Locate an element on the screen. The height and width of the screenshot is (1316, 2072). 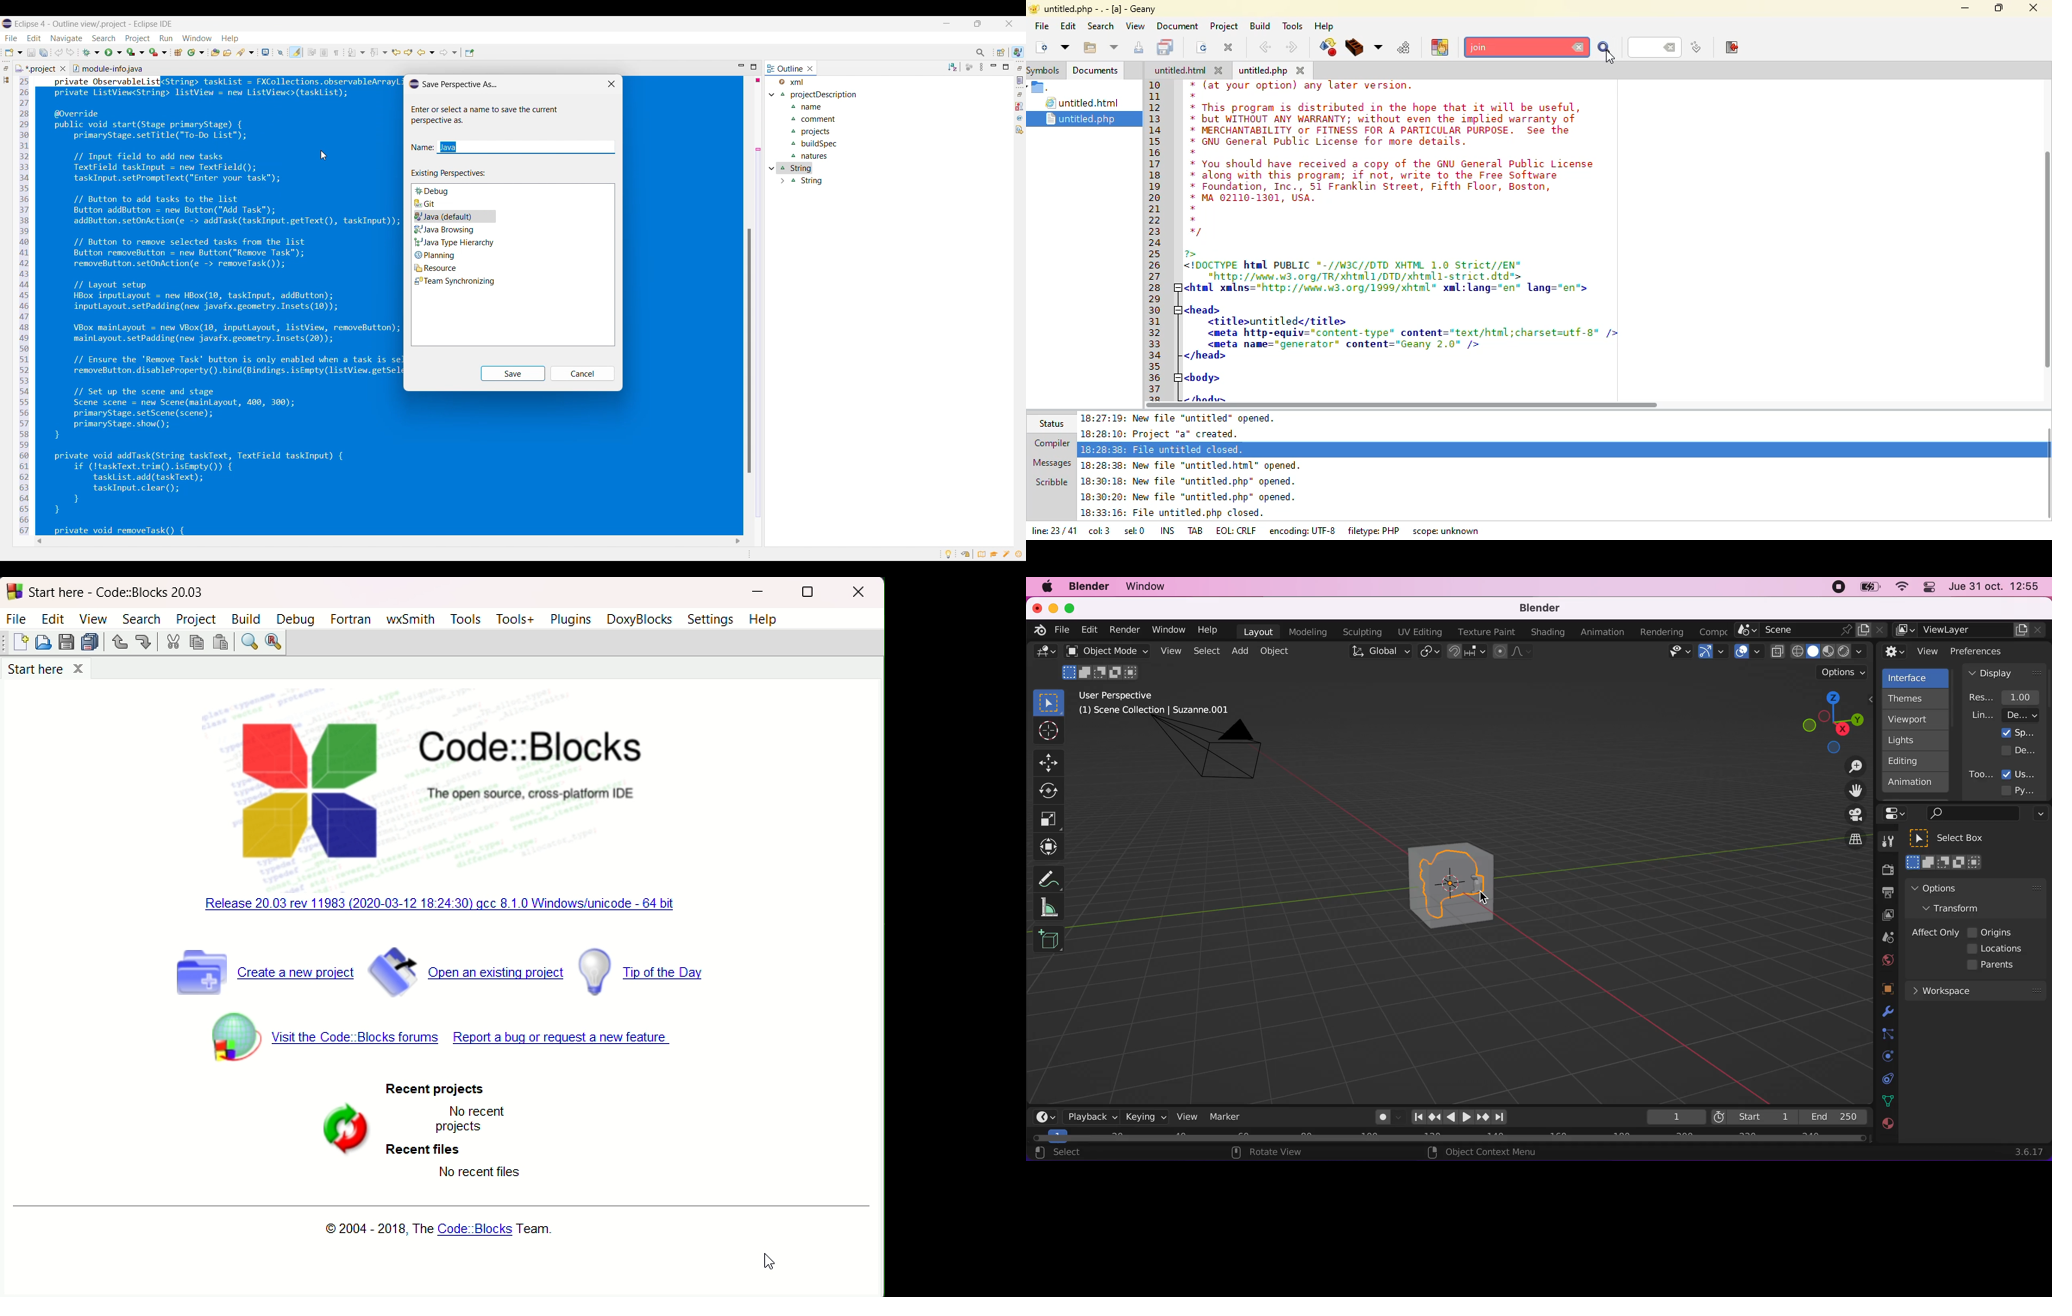
project is located at coordinates (194, 619).